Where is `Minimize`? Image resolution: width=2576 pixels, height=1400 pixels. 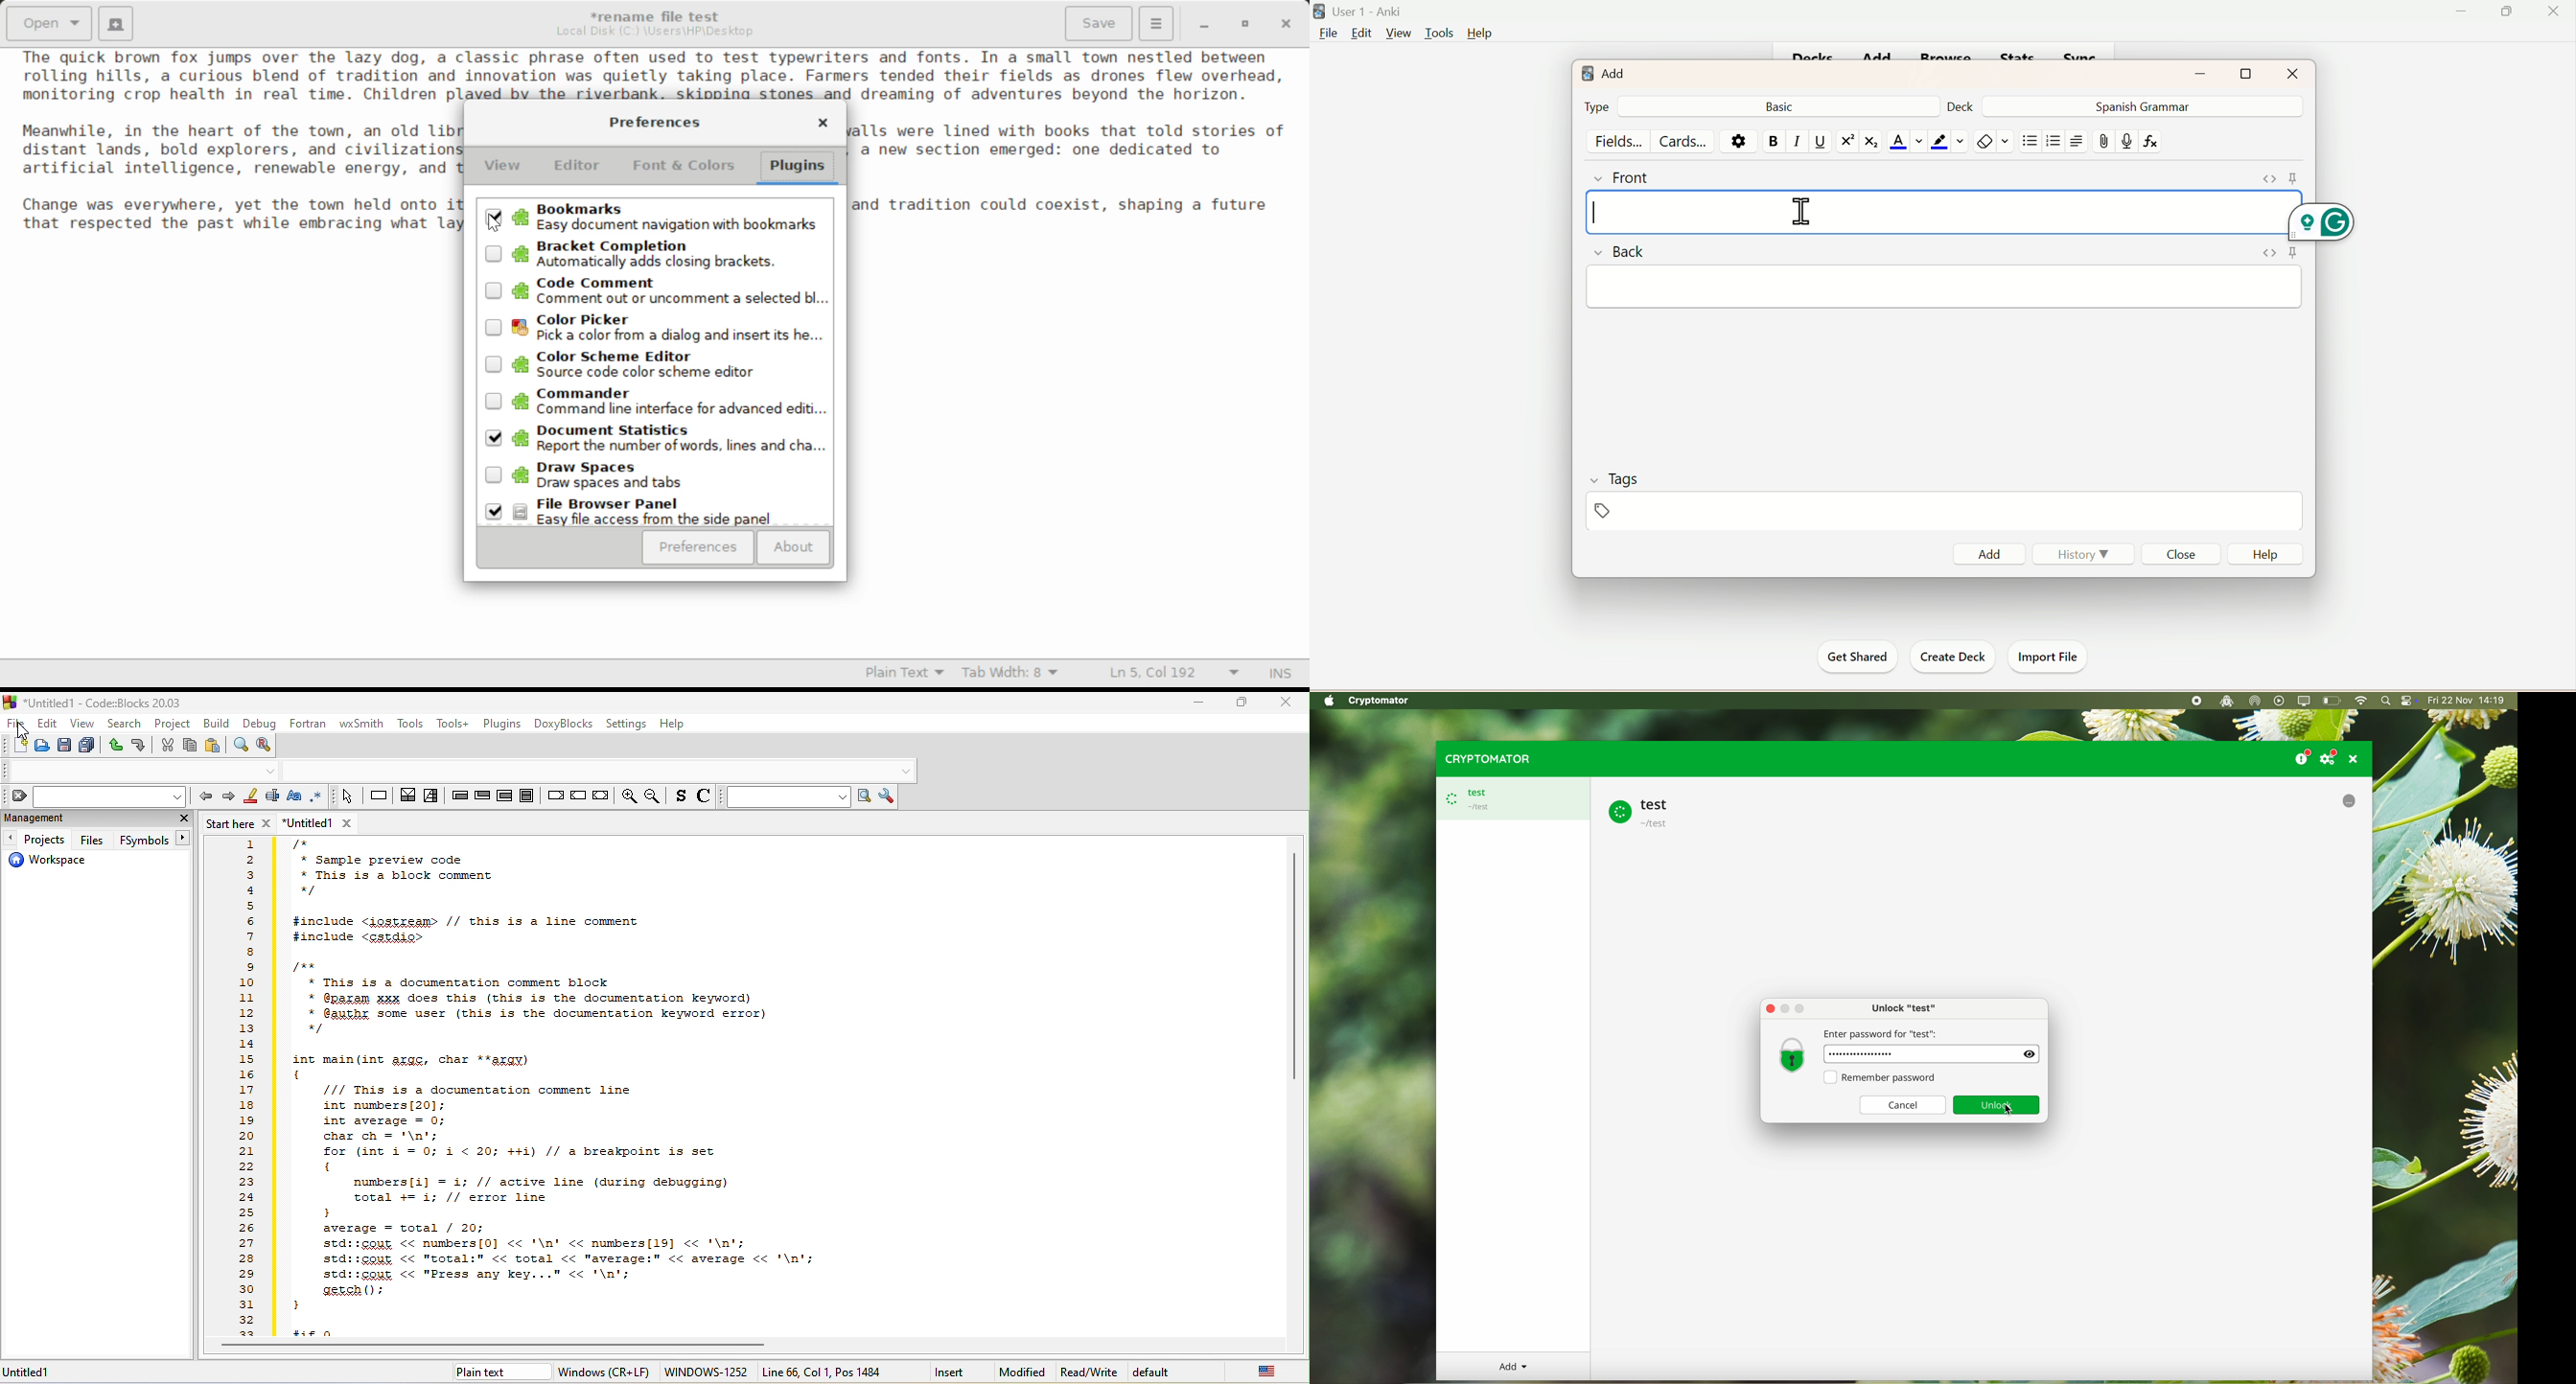 Minimize is located at coordinates (2205, 72).